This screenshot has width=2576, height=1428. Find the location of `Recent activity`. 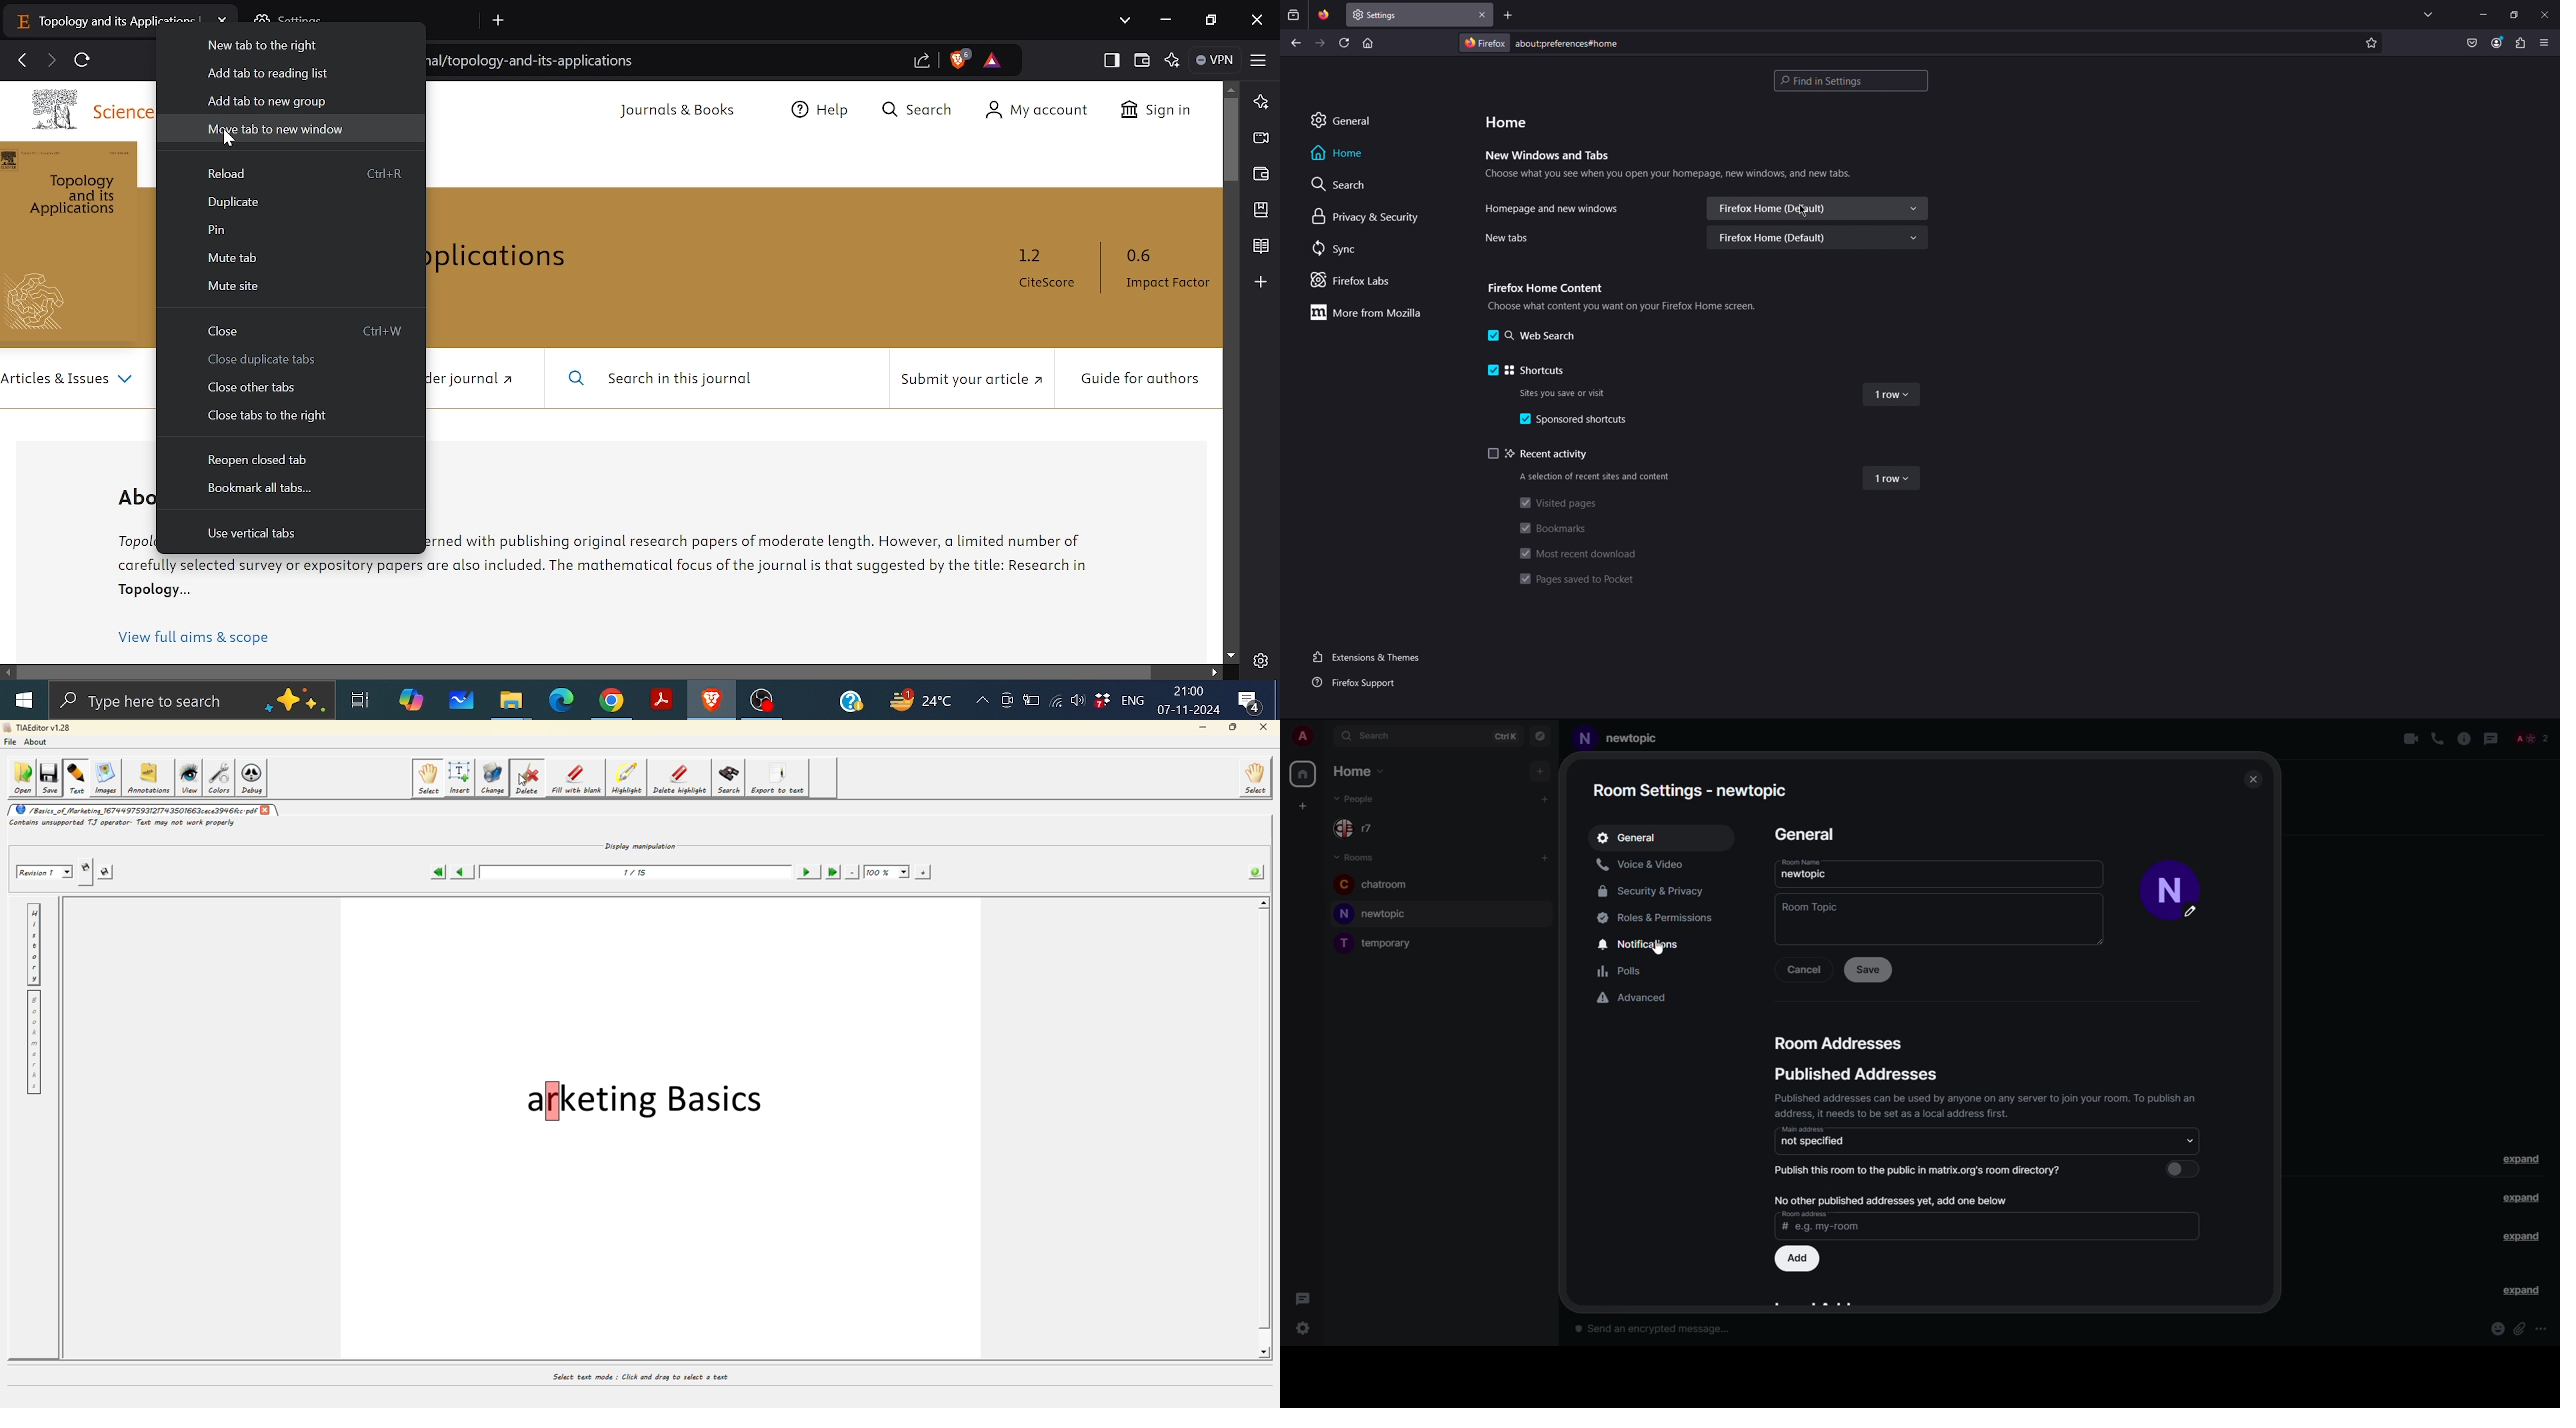

Recent activity is located at coordinates (1541, 455).